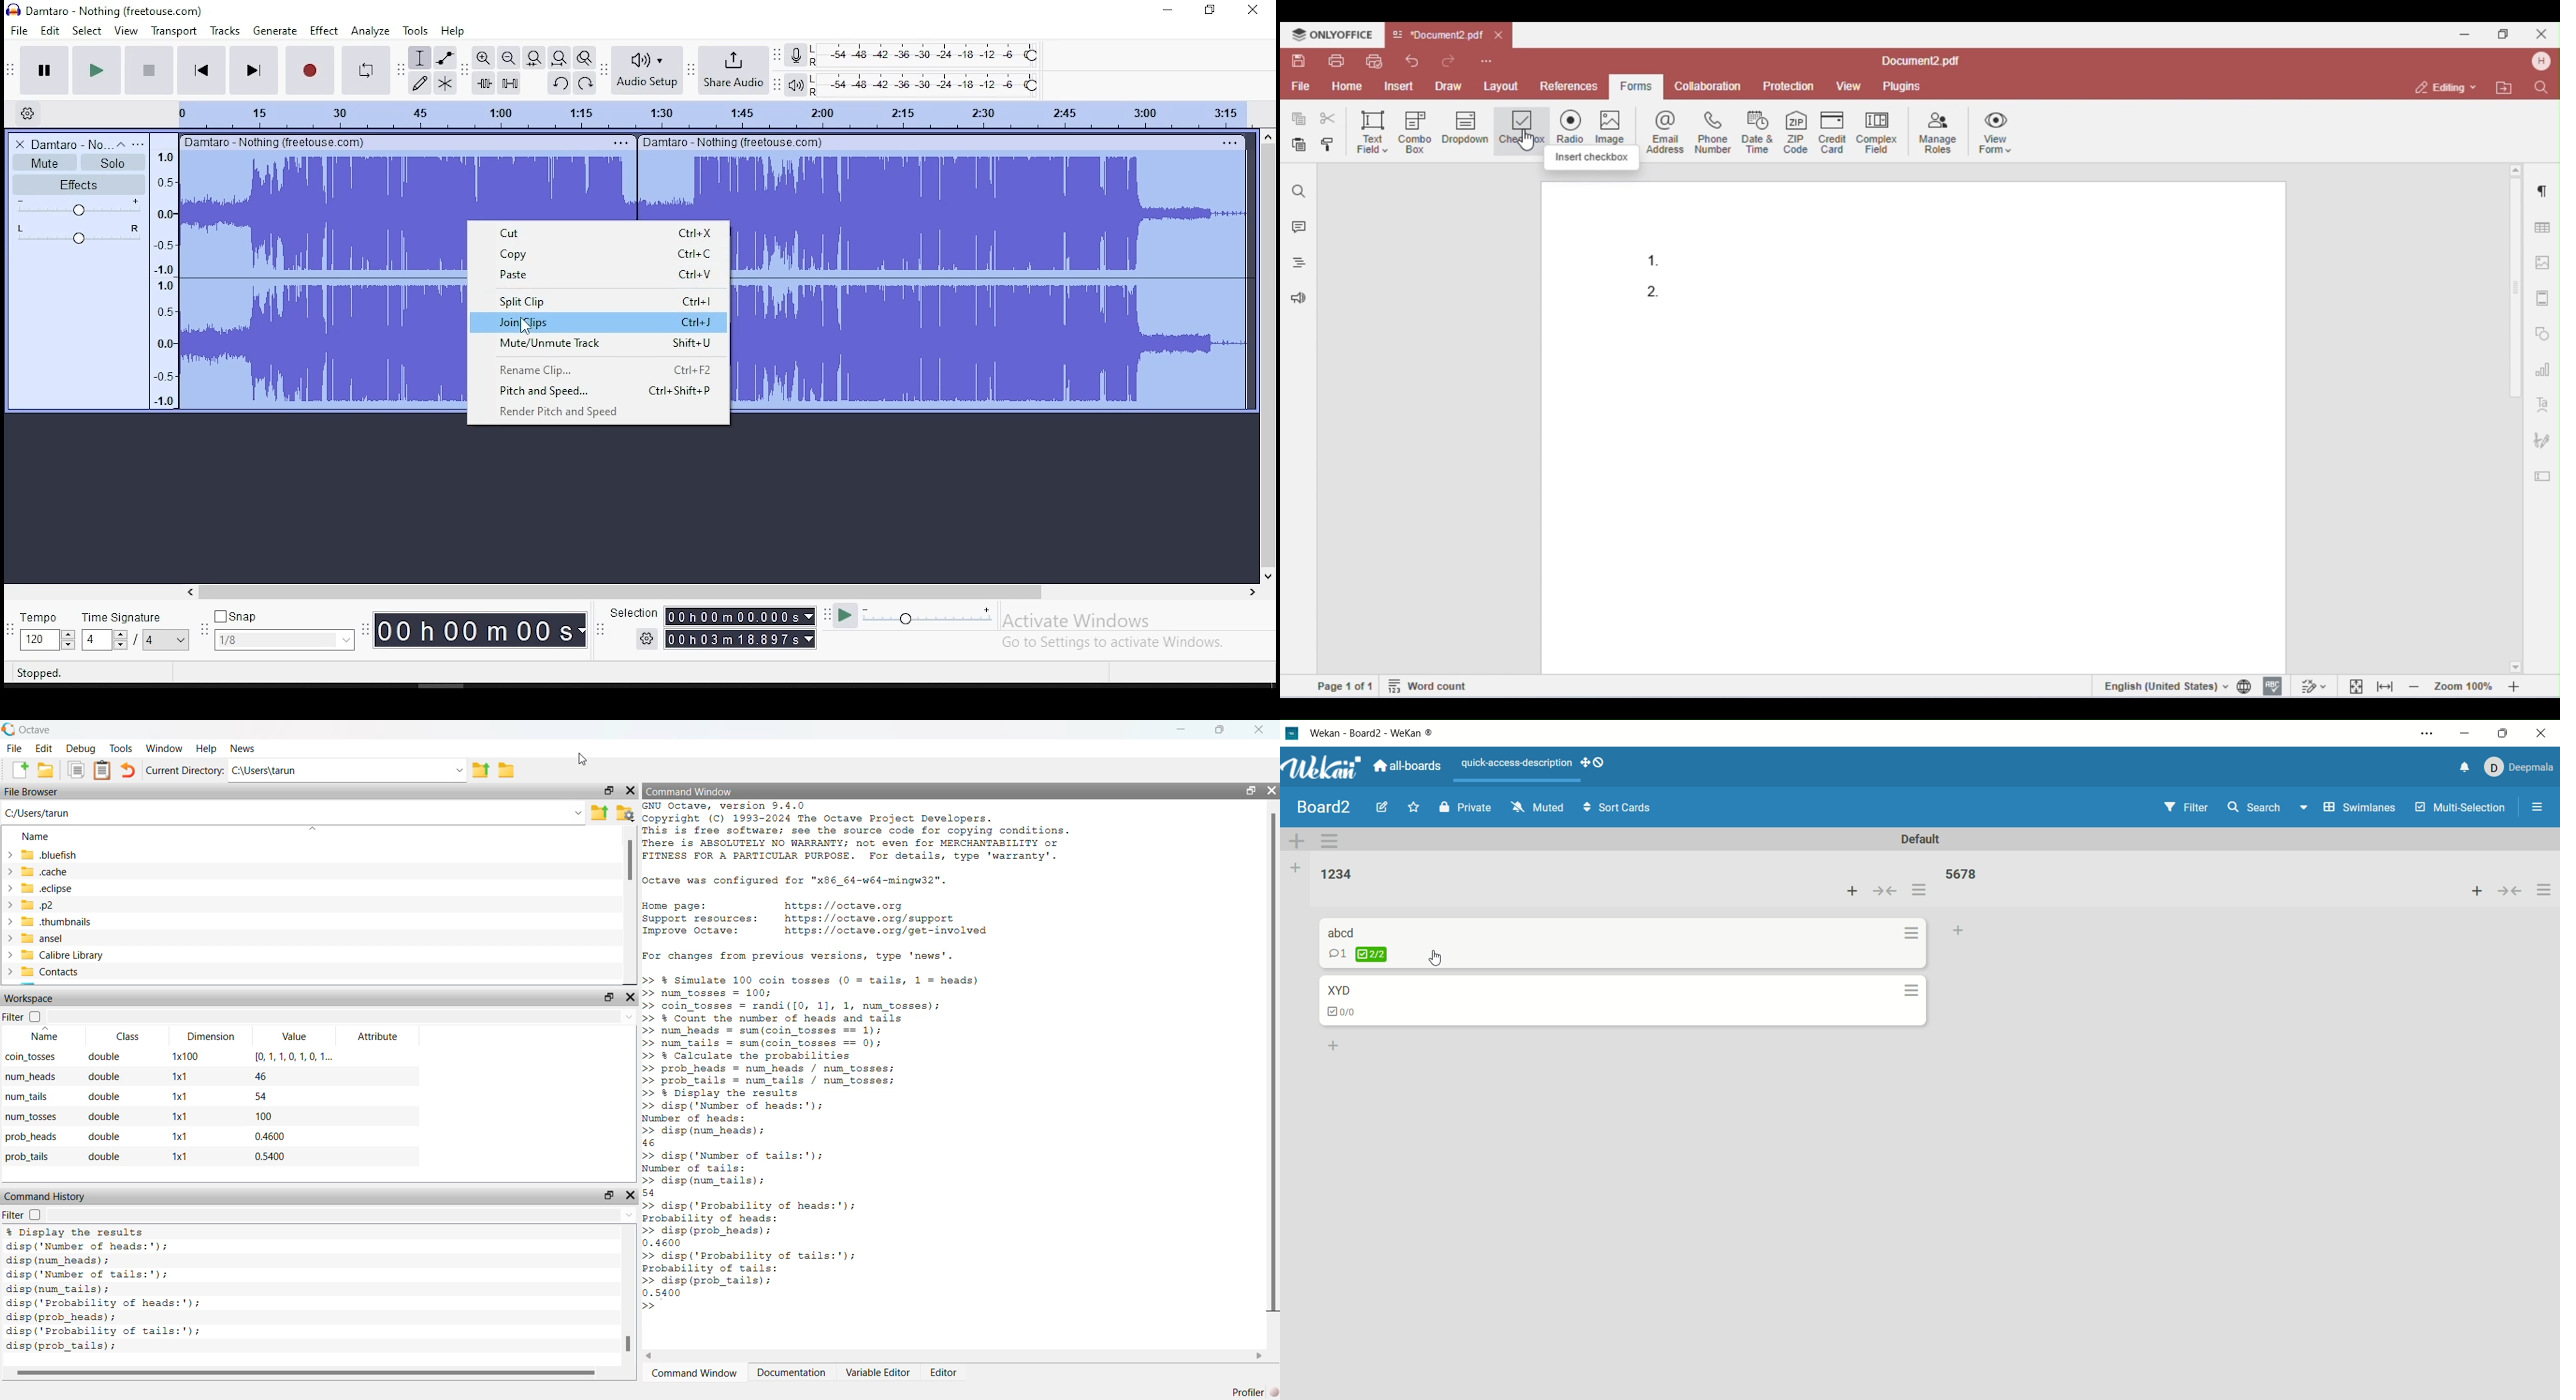 This screenshot has height=1400, width=2576. I want to click on audio clip, so click(991, 279).